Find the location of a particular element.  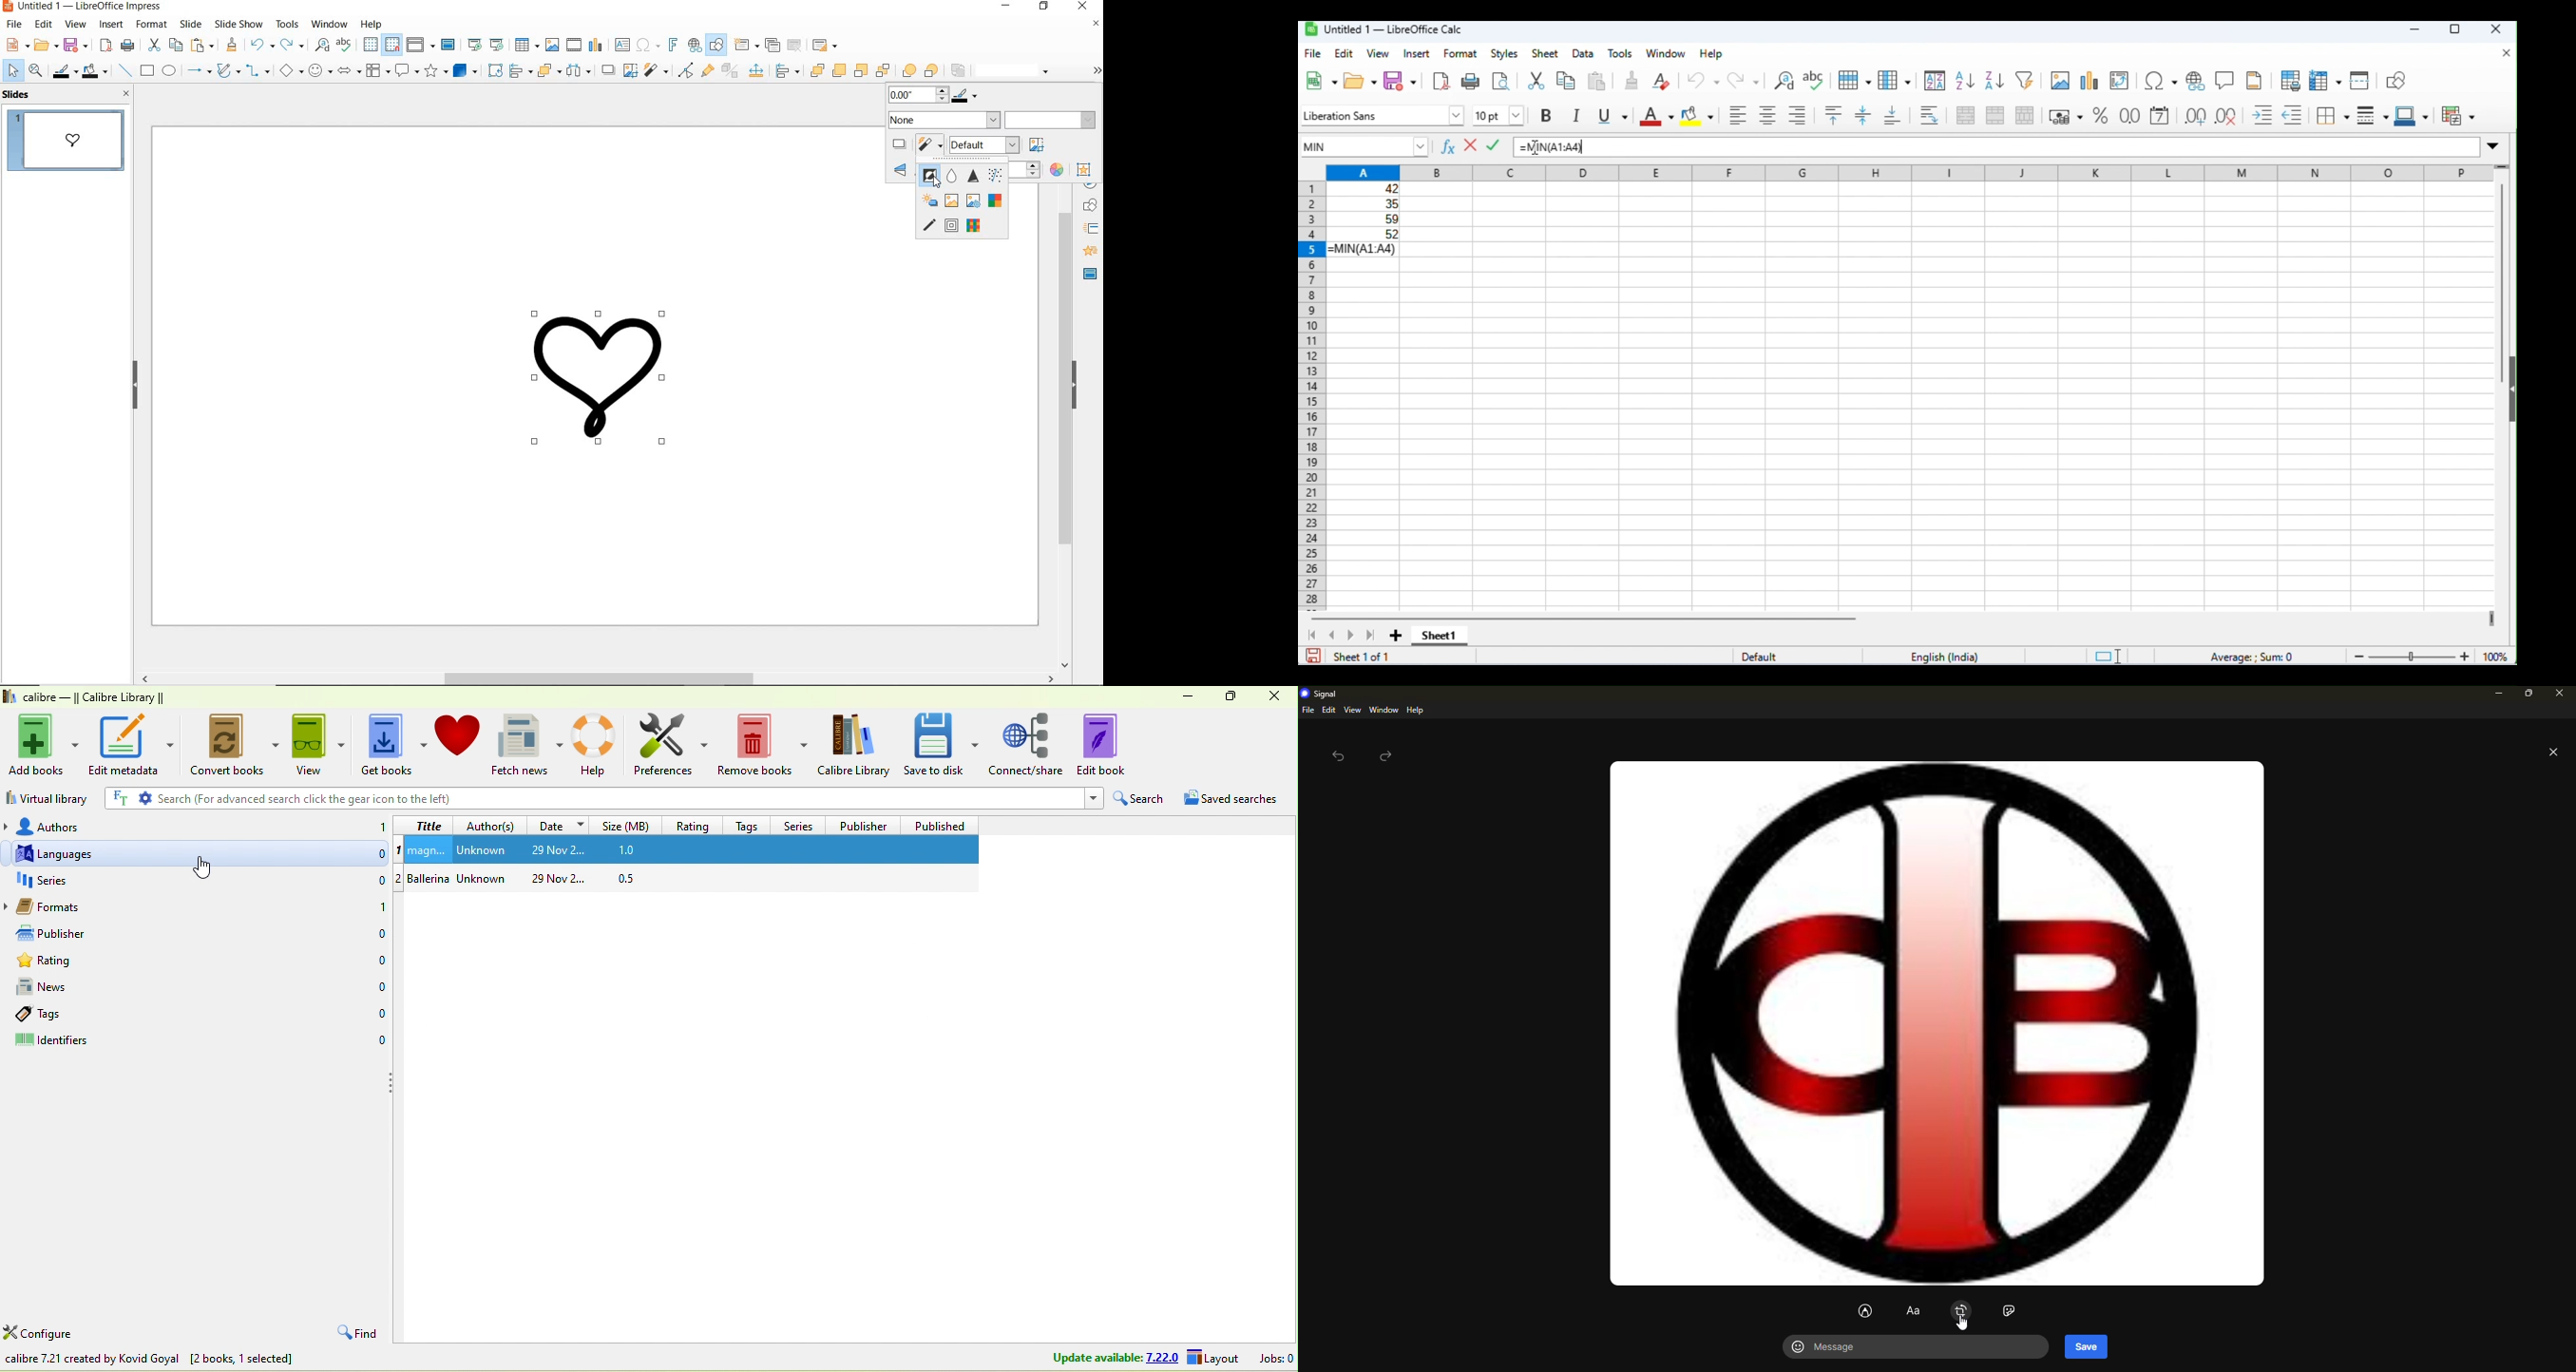

insert image is located at coordinates (552, 45).